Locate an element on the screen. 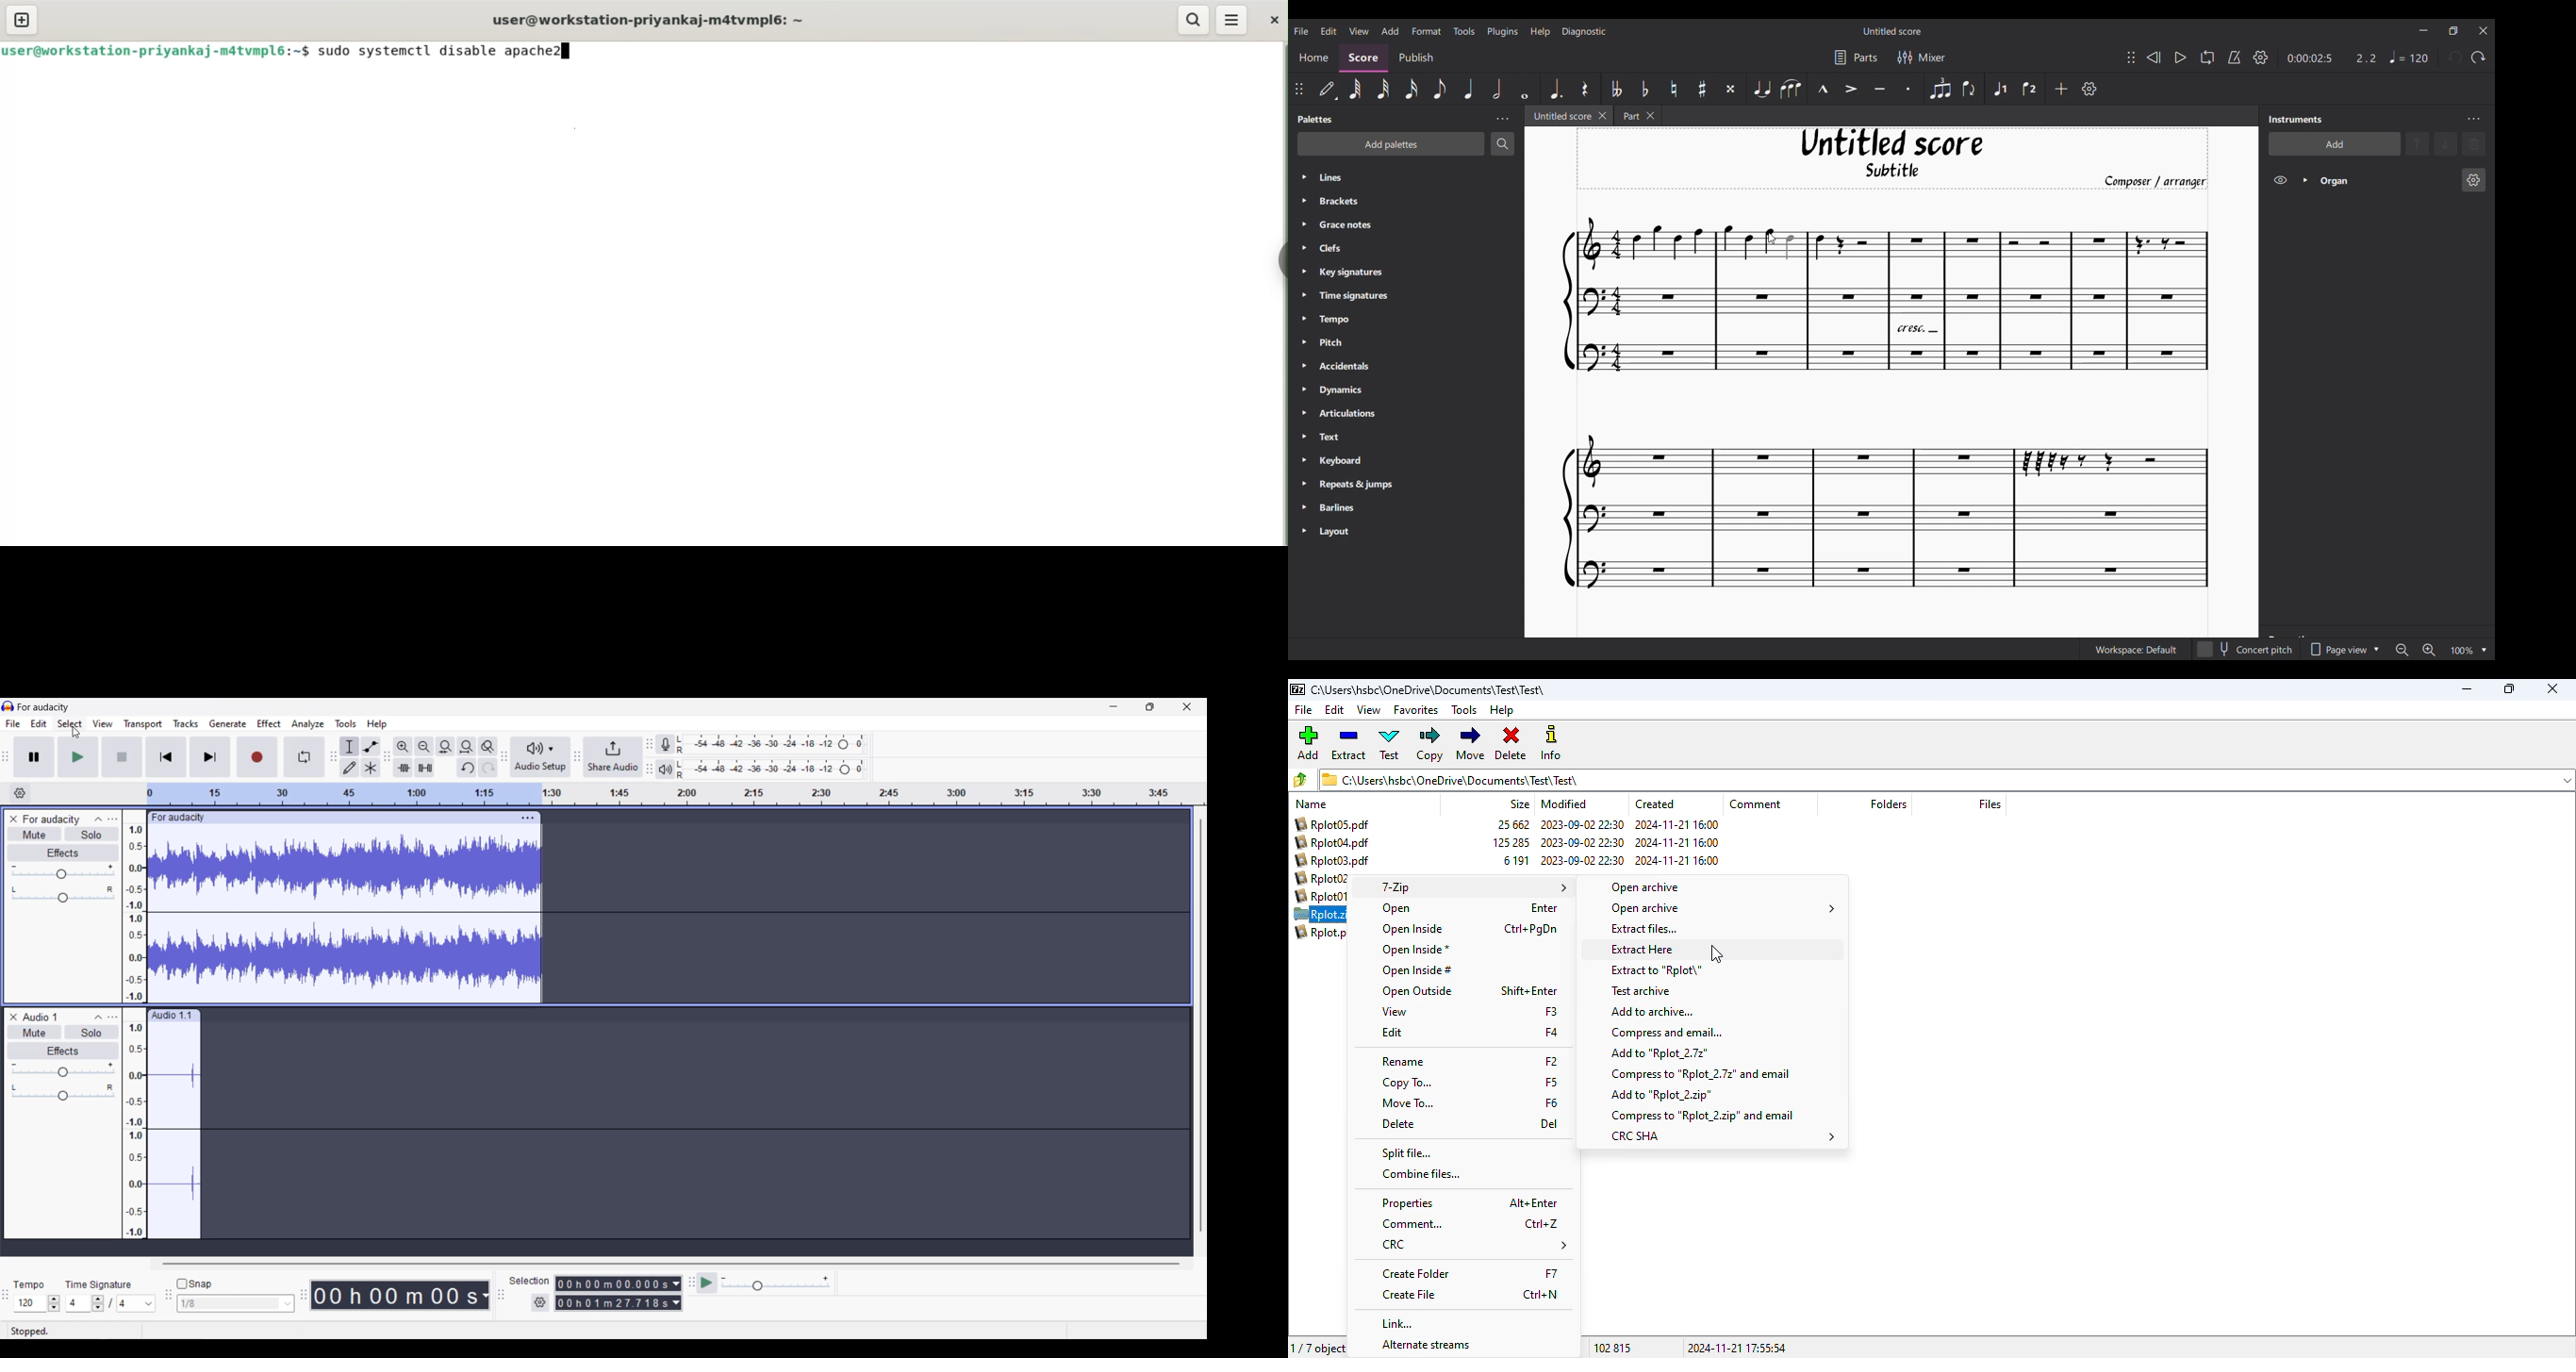 The image size is (2576, 1372). Close current tab is located at coordinates (1602, 115).